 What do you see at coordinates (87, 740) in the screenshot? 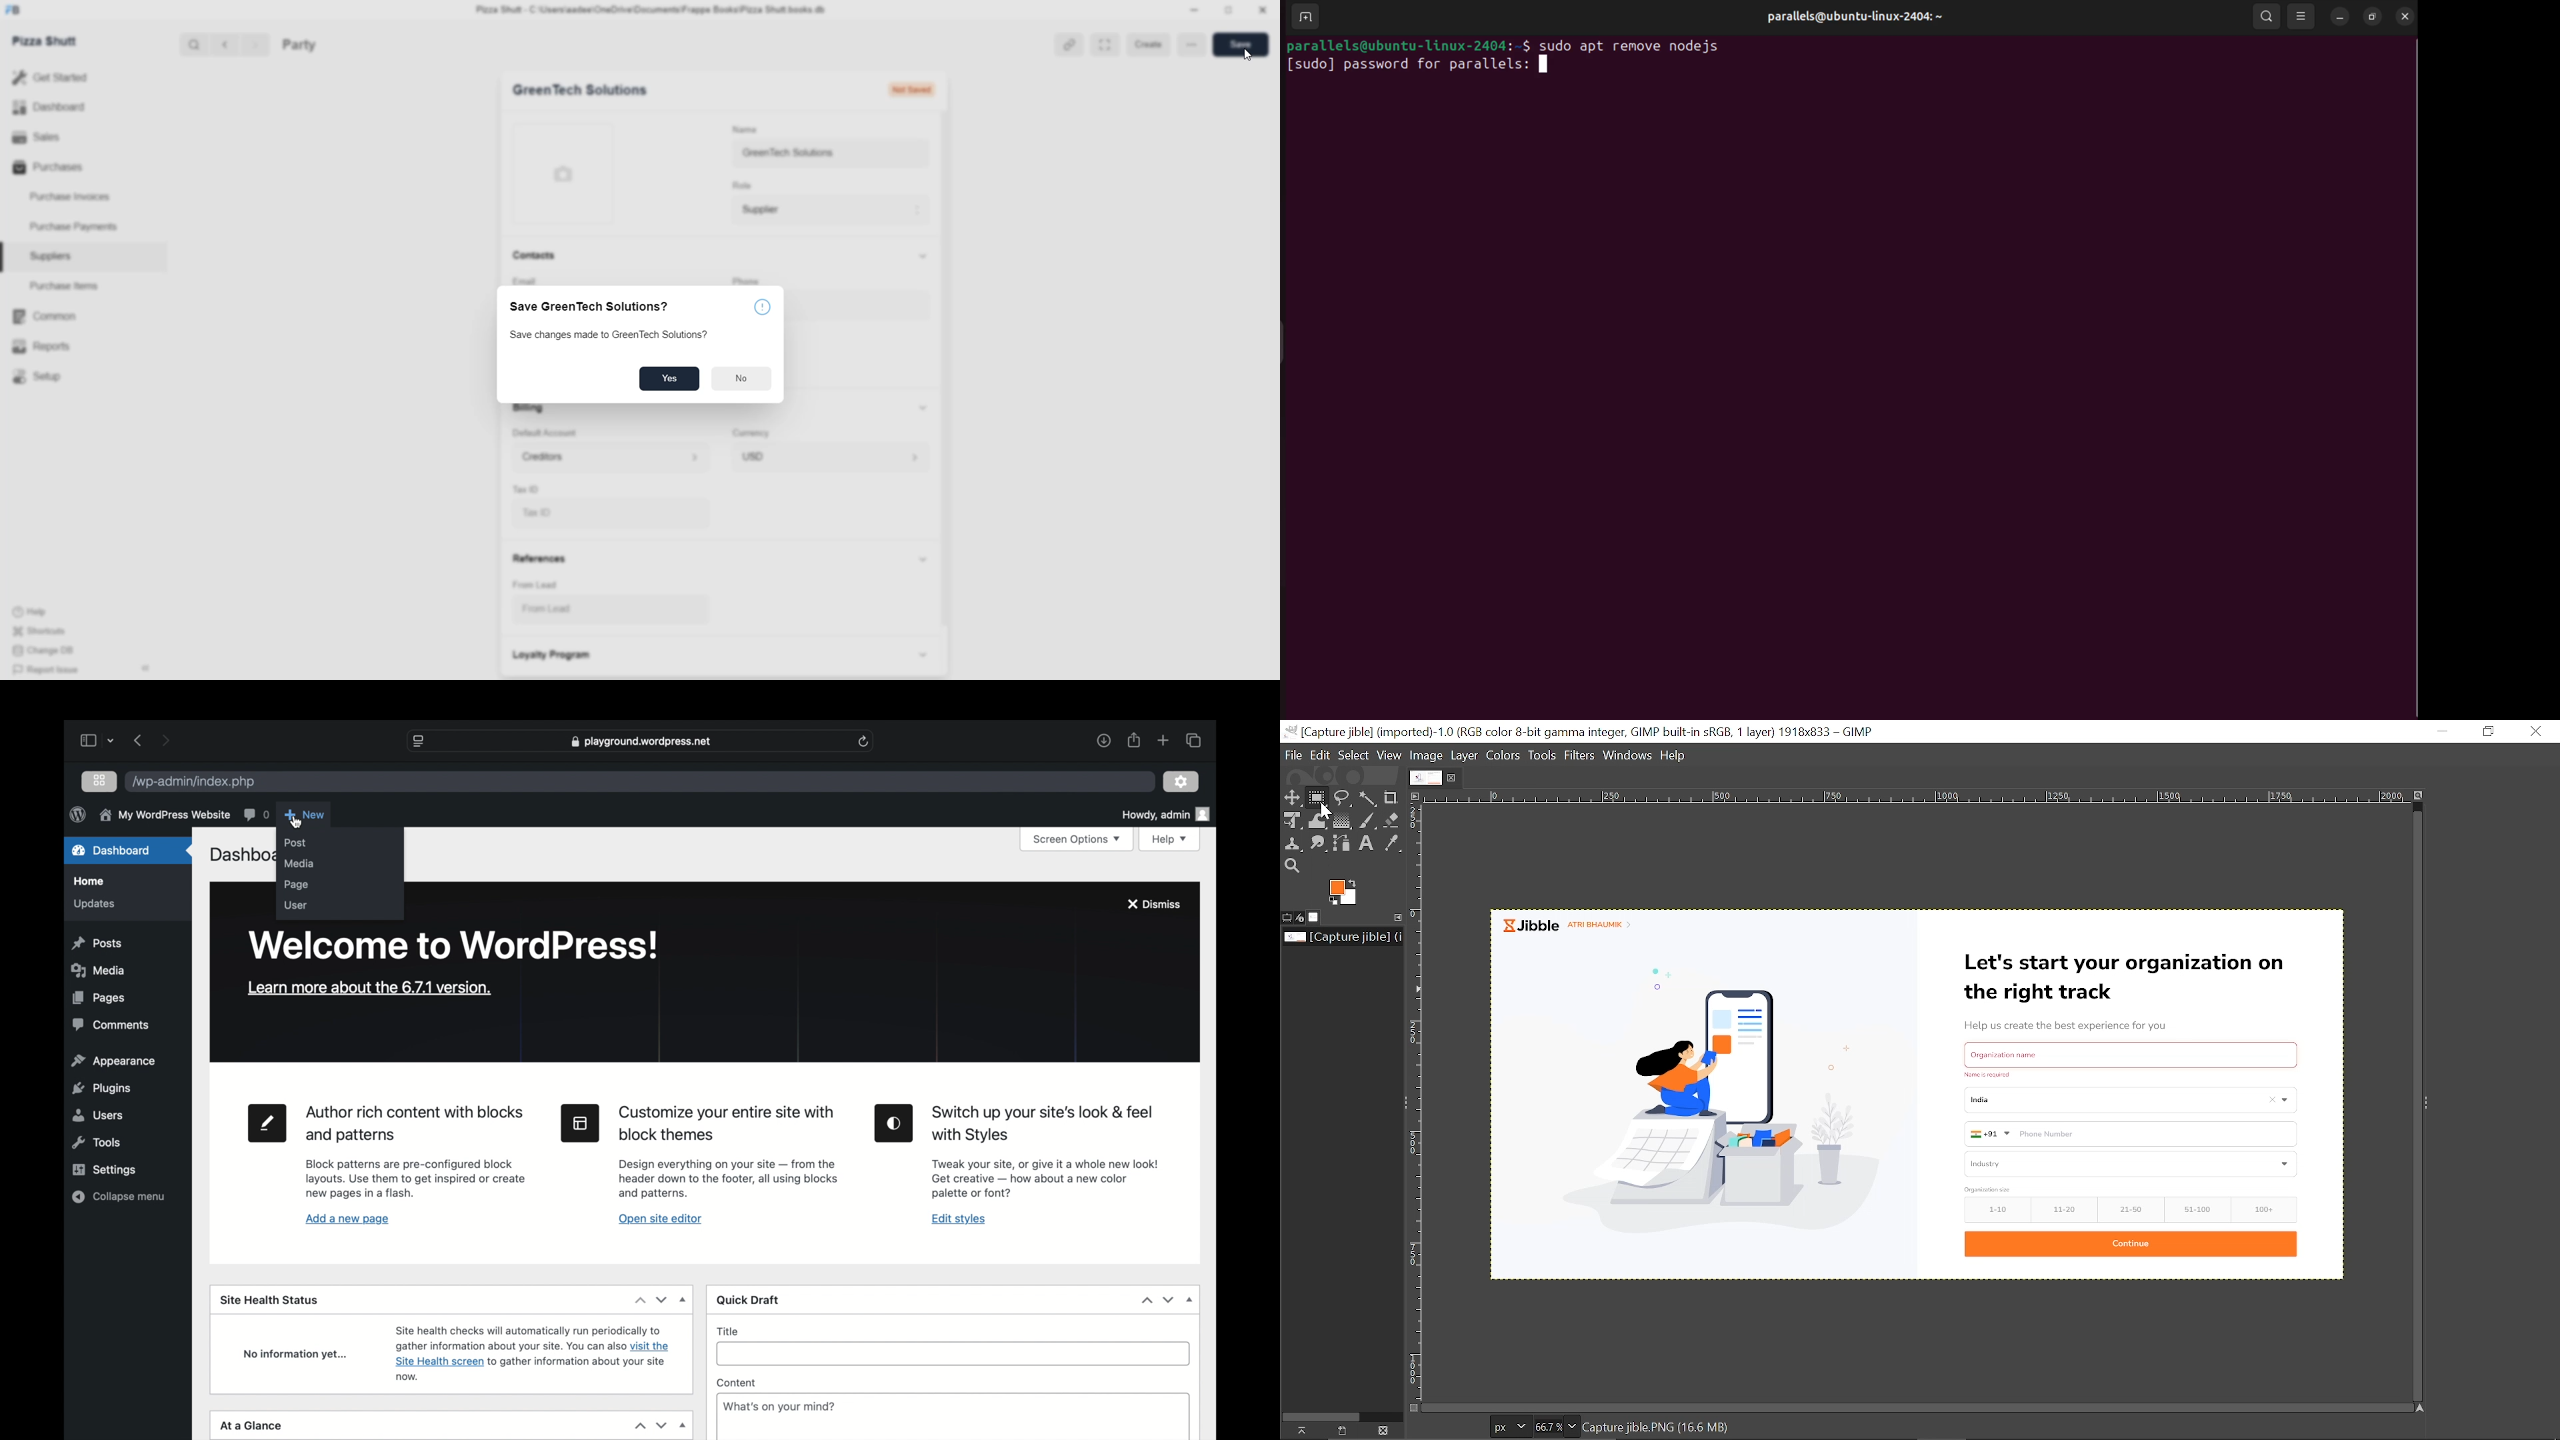
I see `sidebar` at bounding box center [87, 740].